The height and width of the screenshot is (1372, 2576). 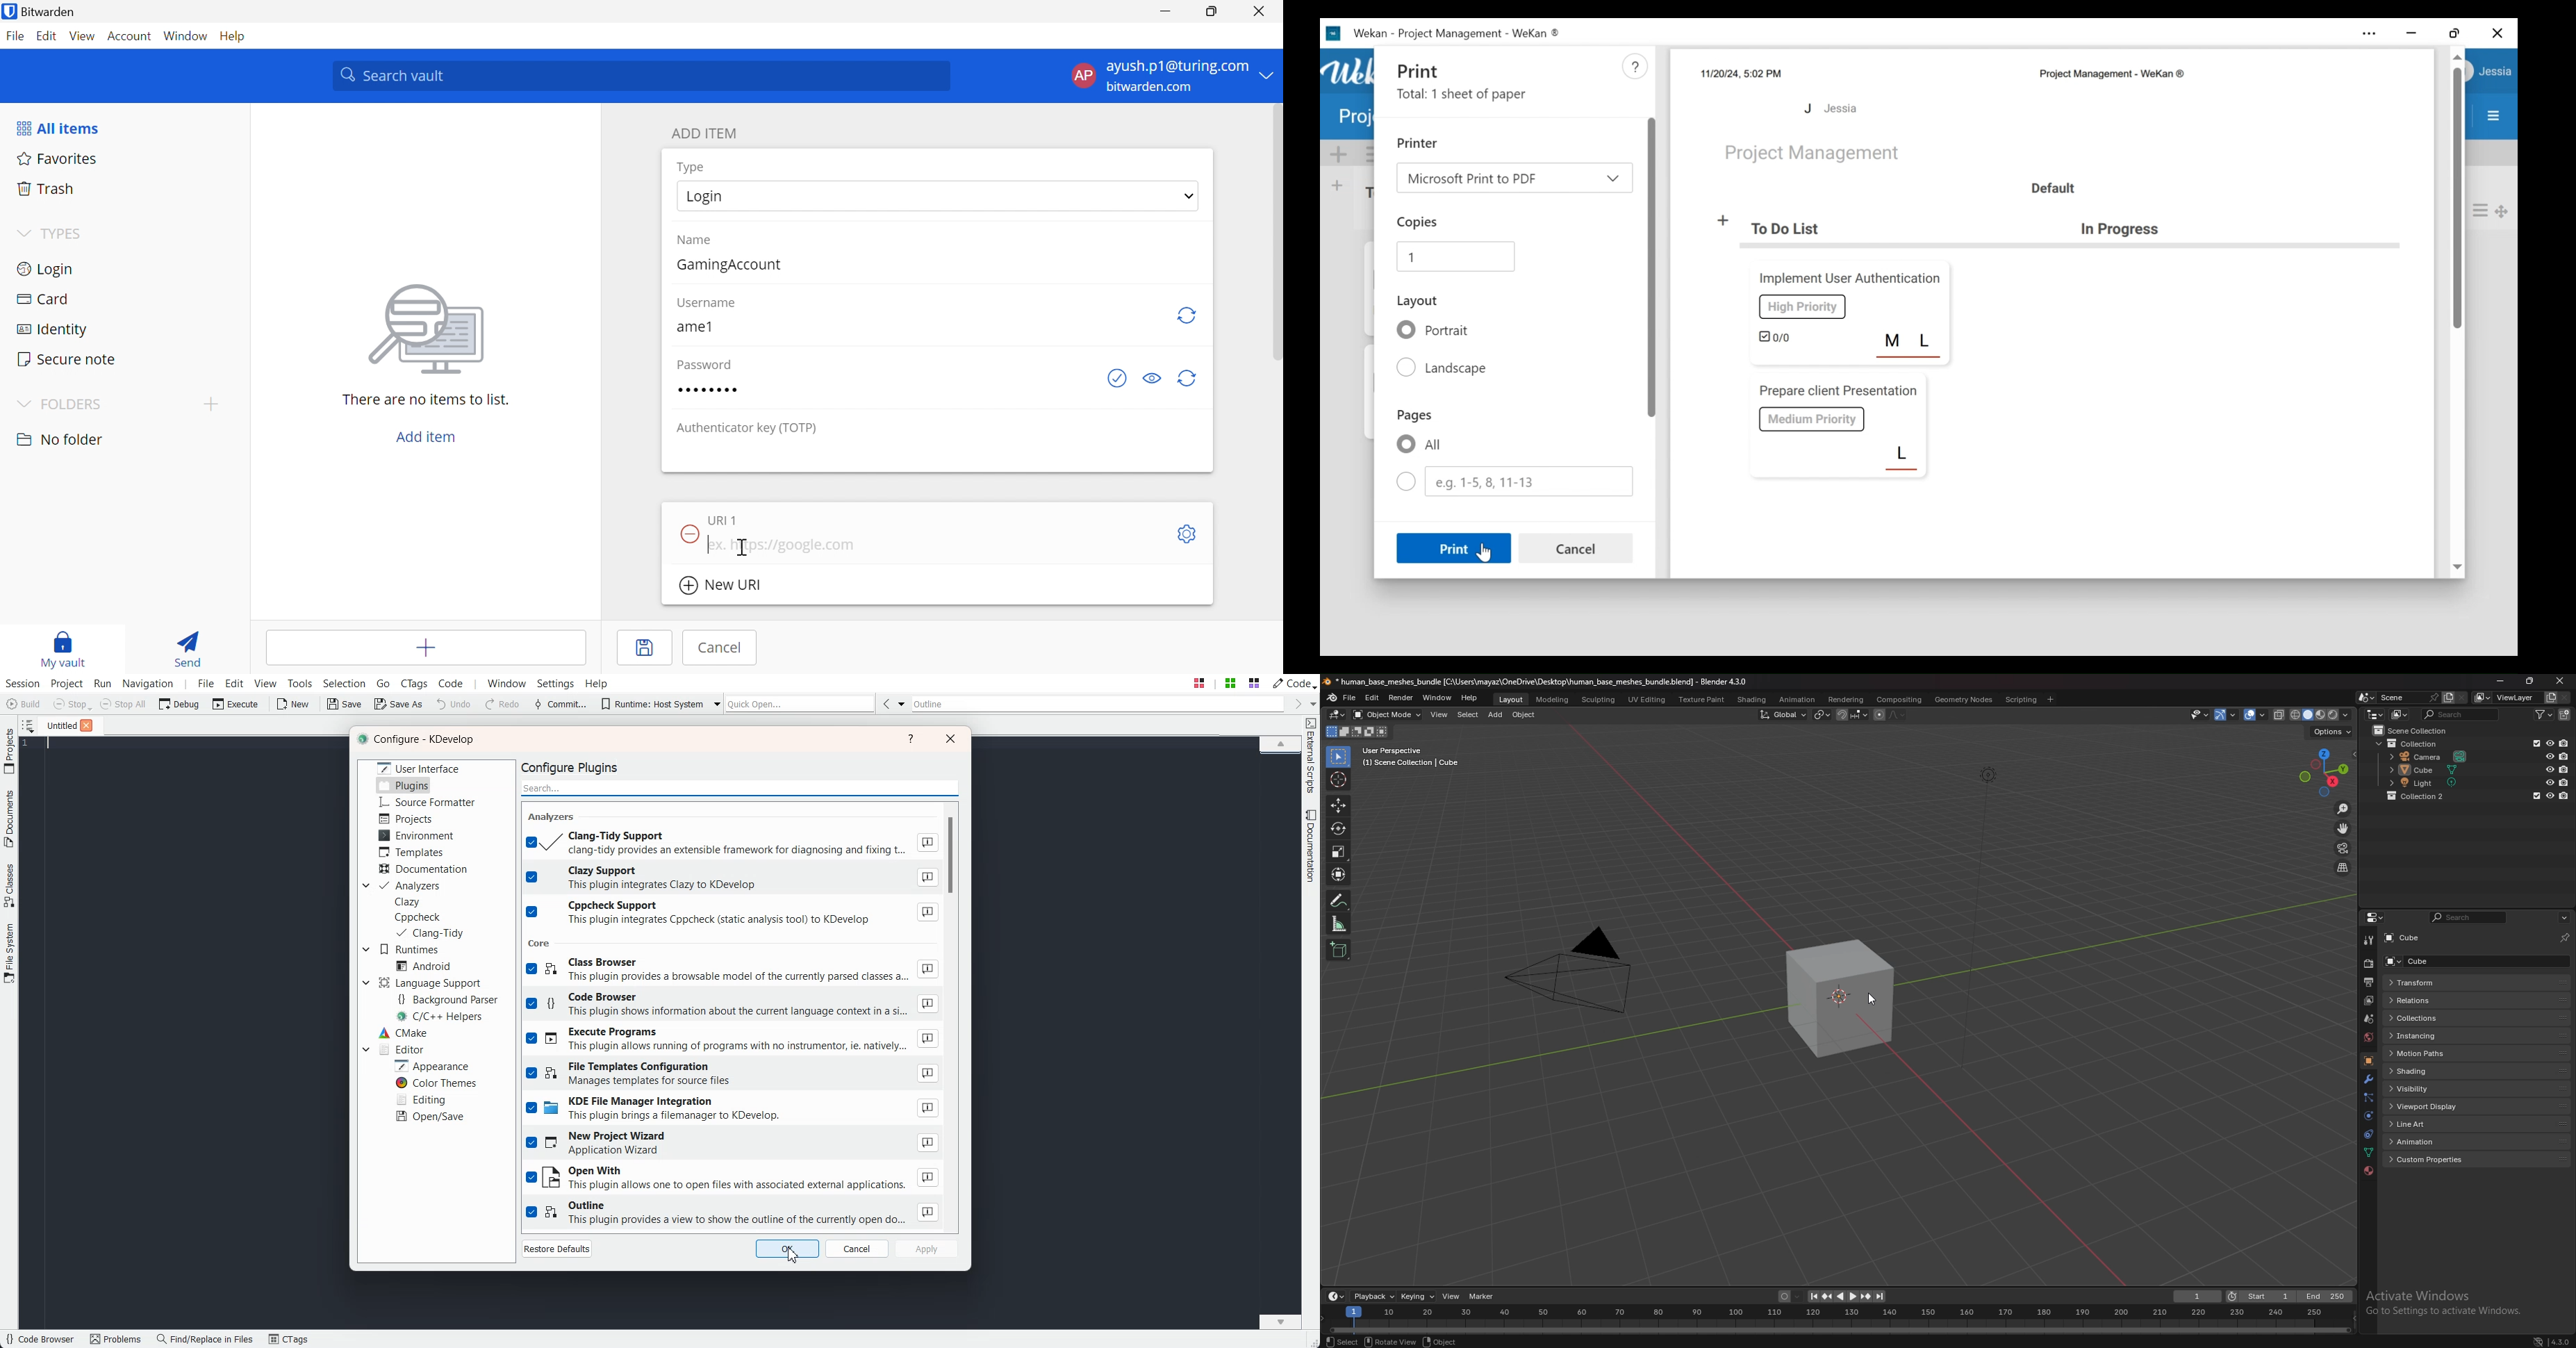 What do you see at coordinates (688, 532) in the screenshot?
I see `Remove` at bounding box center [688, 532].